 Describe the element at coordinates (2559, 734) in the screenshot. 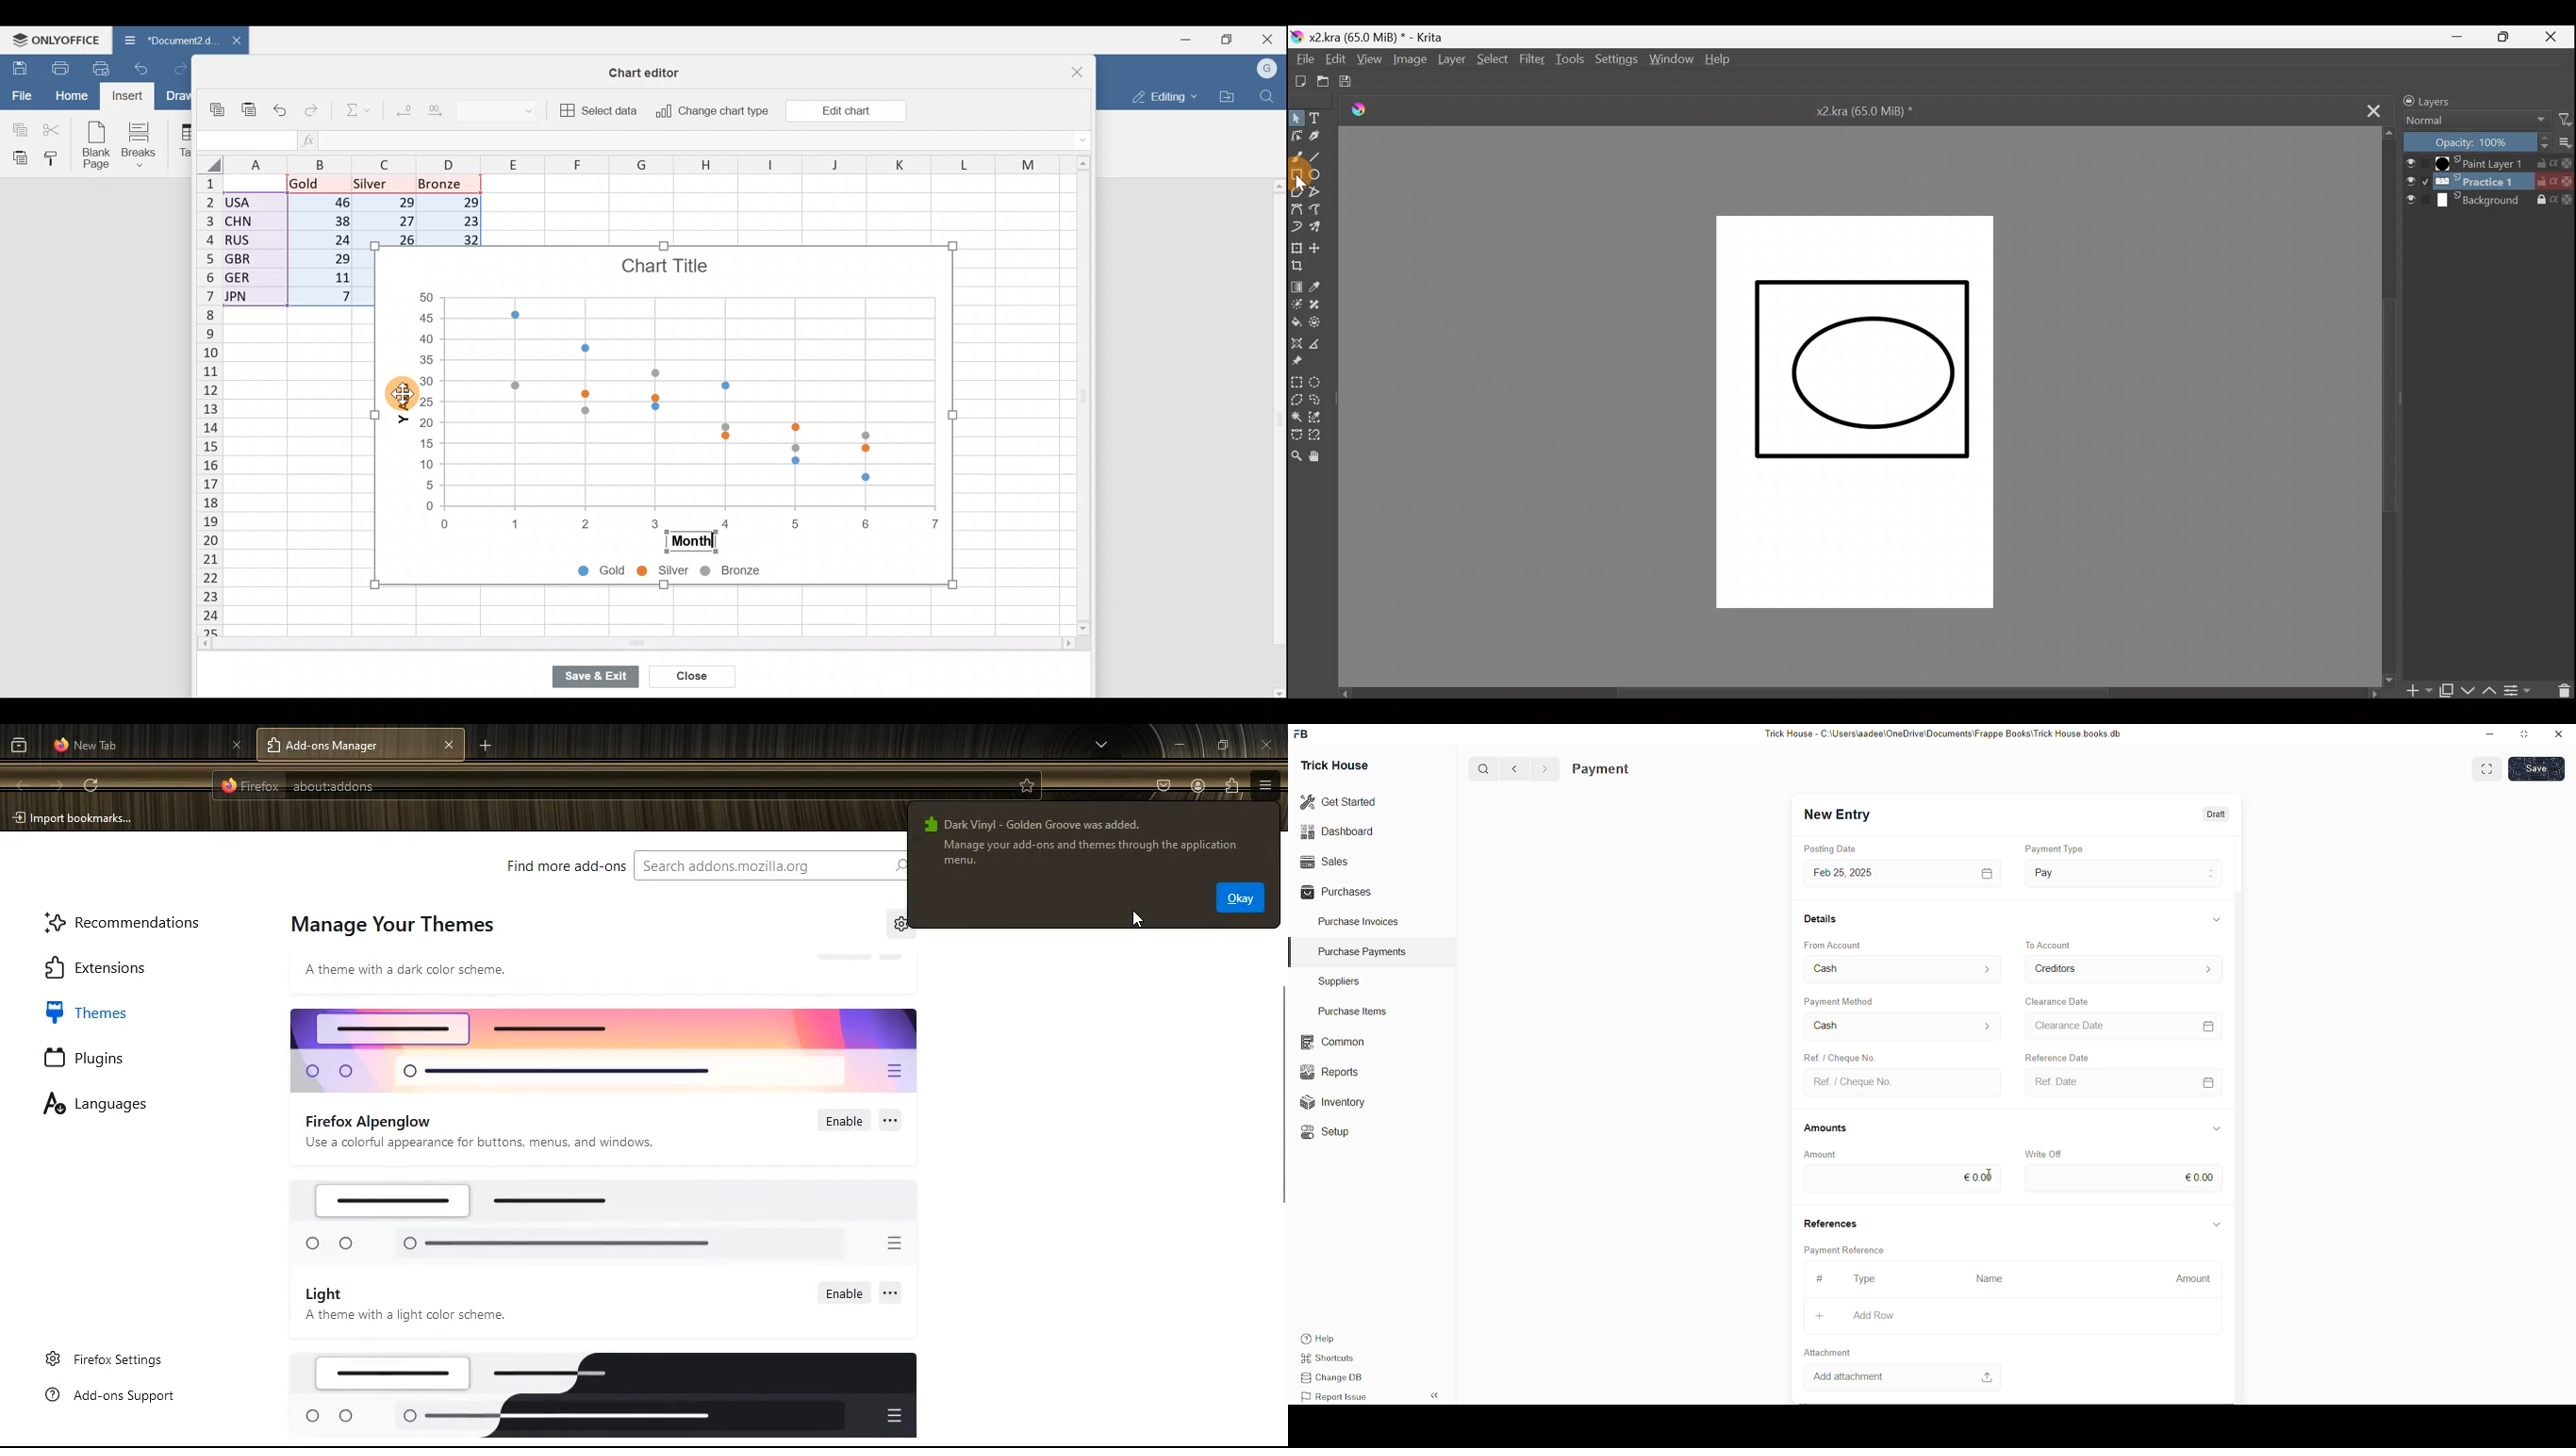

I see `close` at that location.